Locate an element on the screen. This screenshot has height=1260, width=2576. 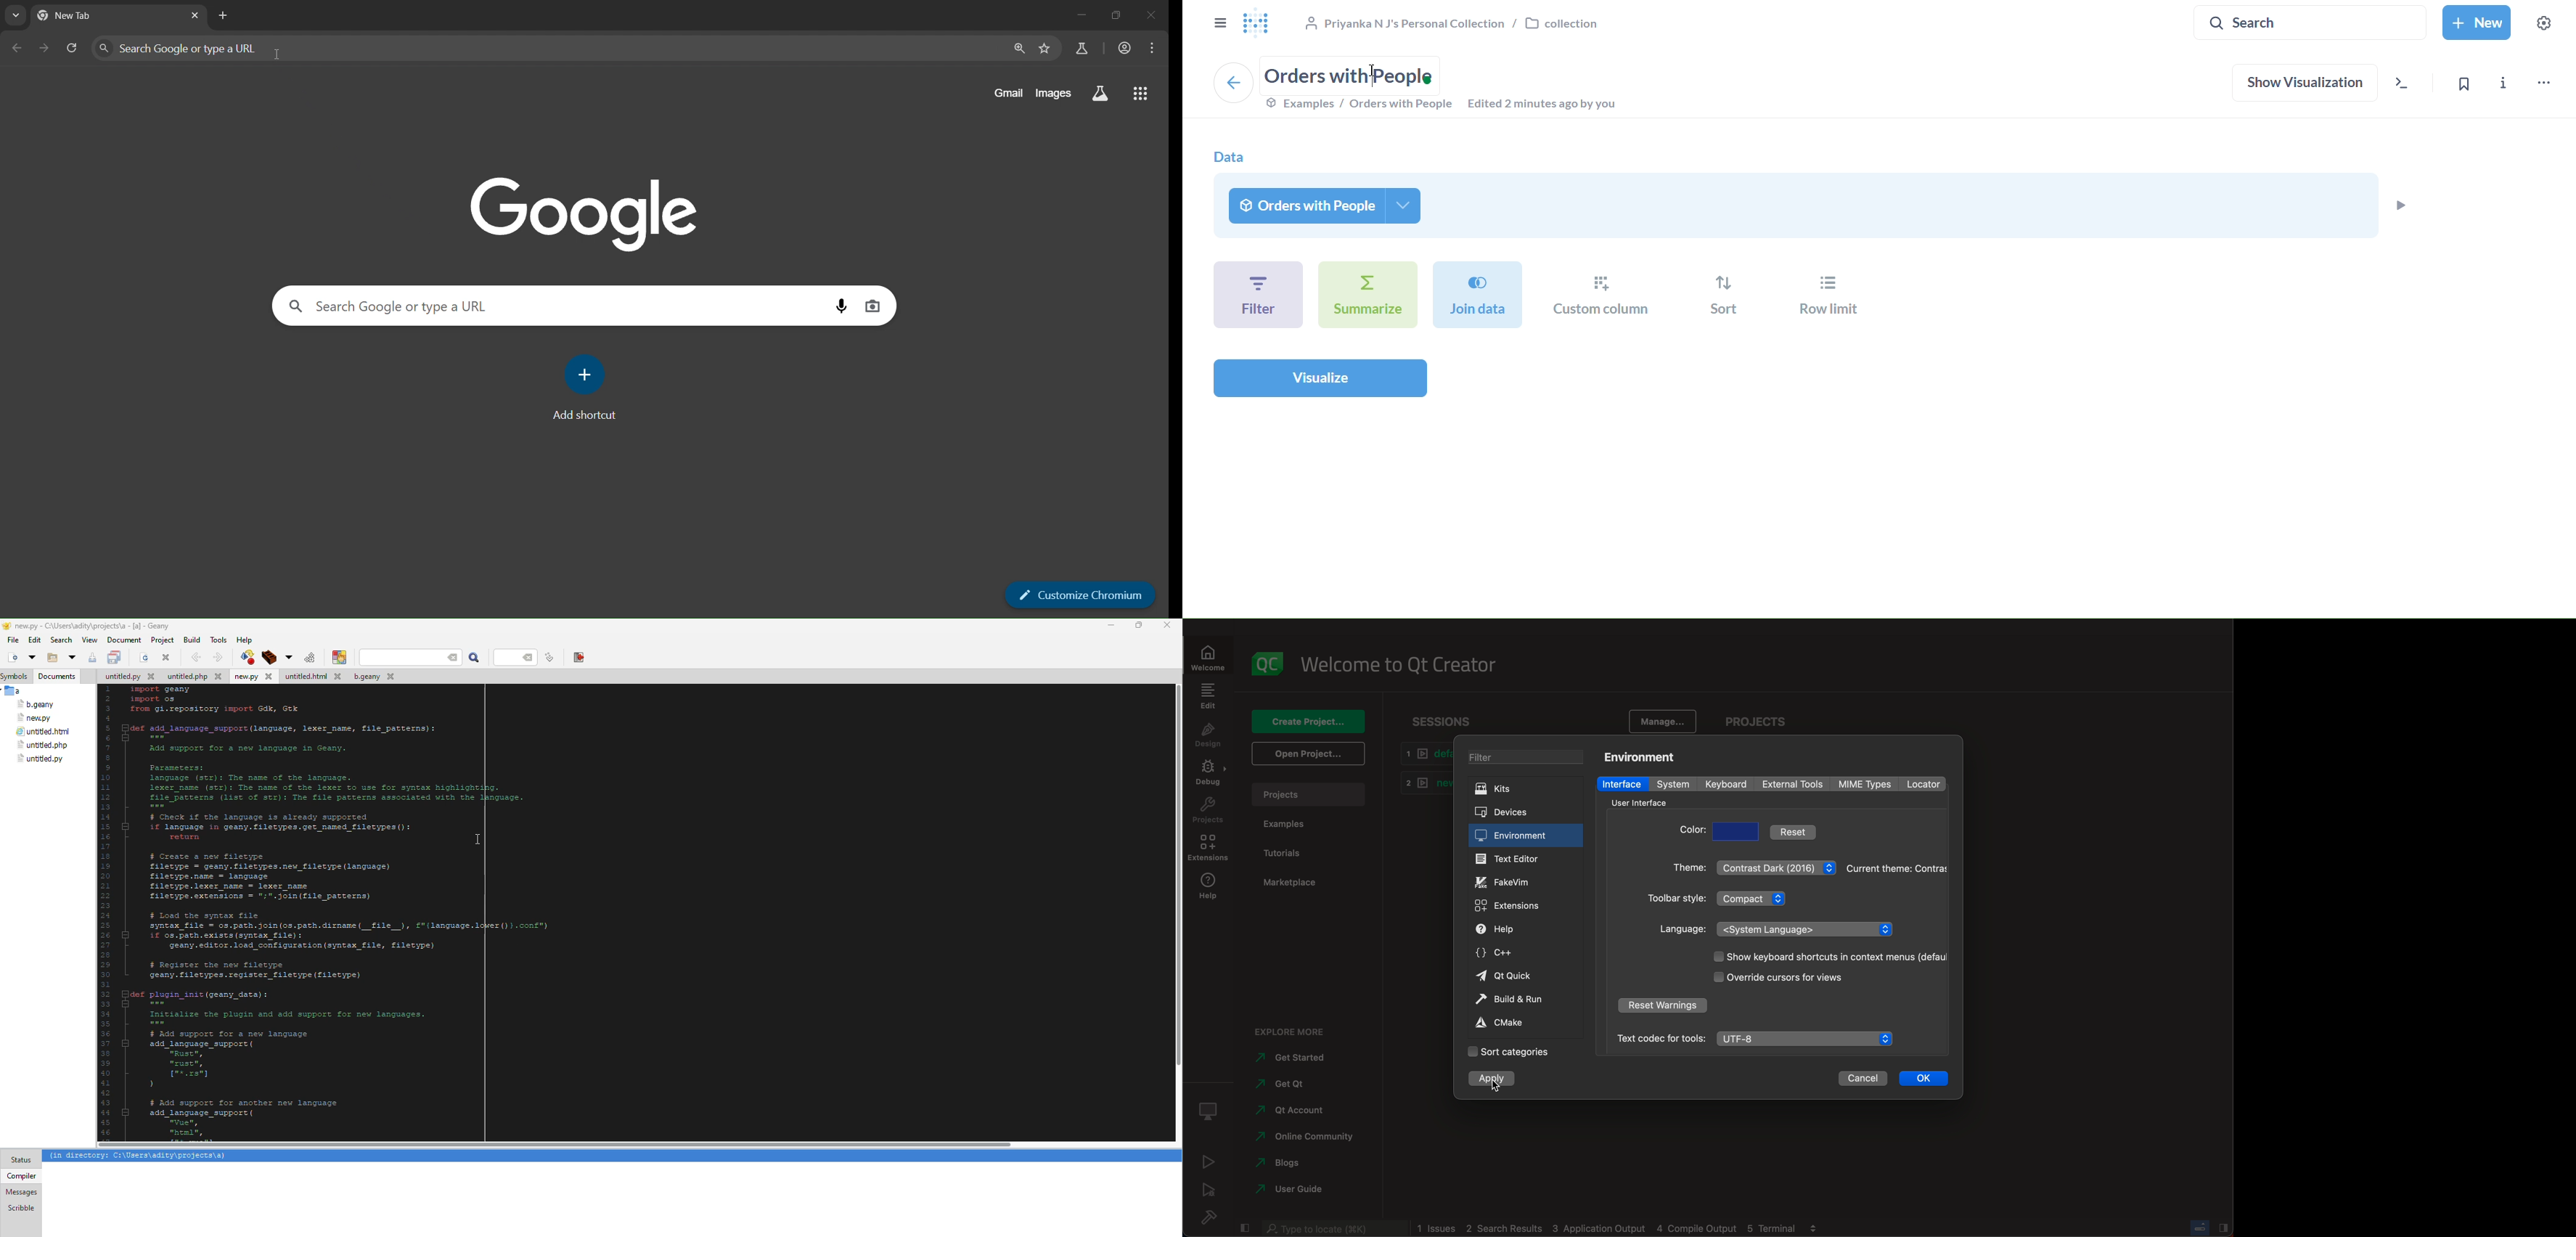
text editor is located at coordinates (1526, 858).